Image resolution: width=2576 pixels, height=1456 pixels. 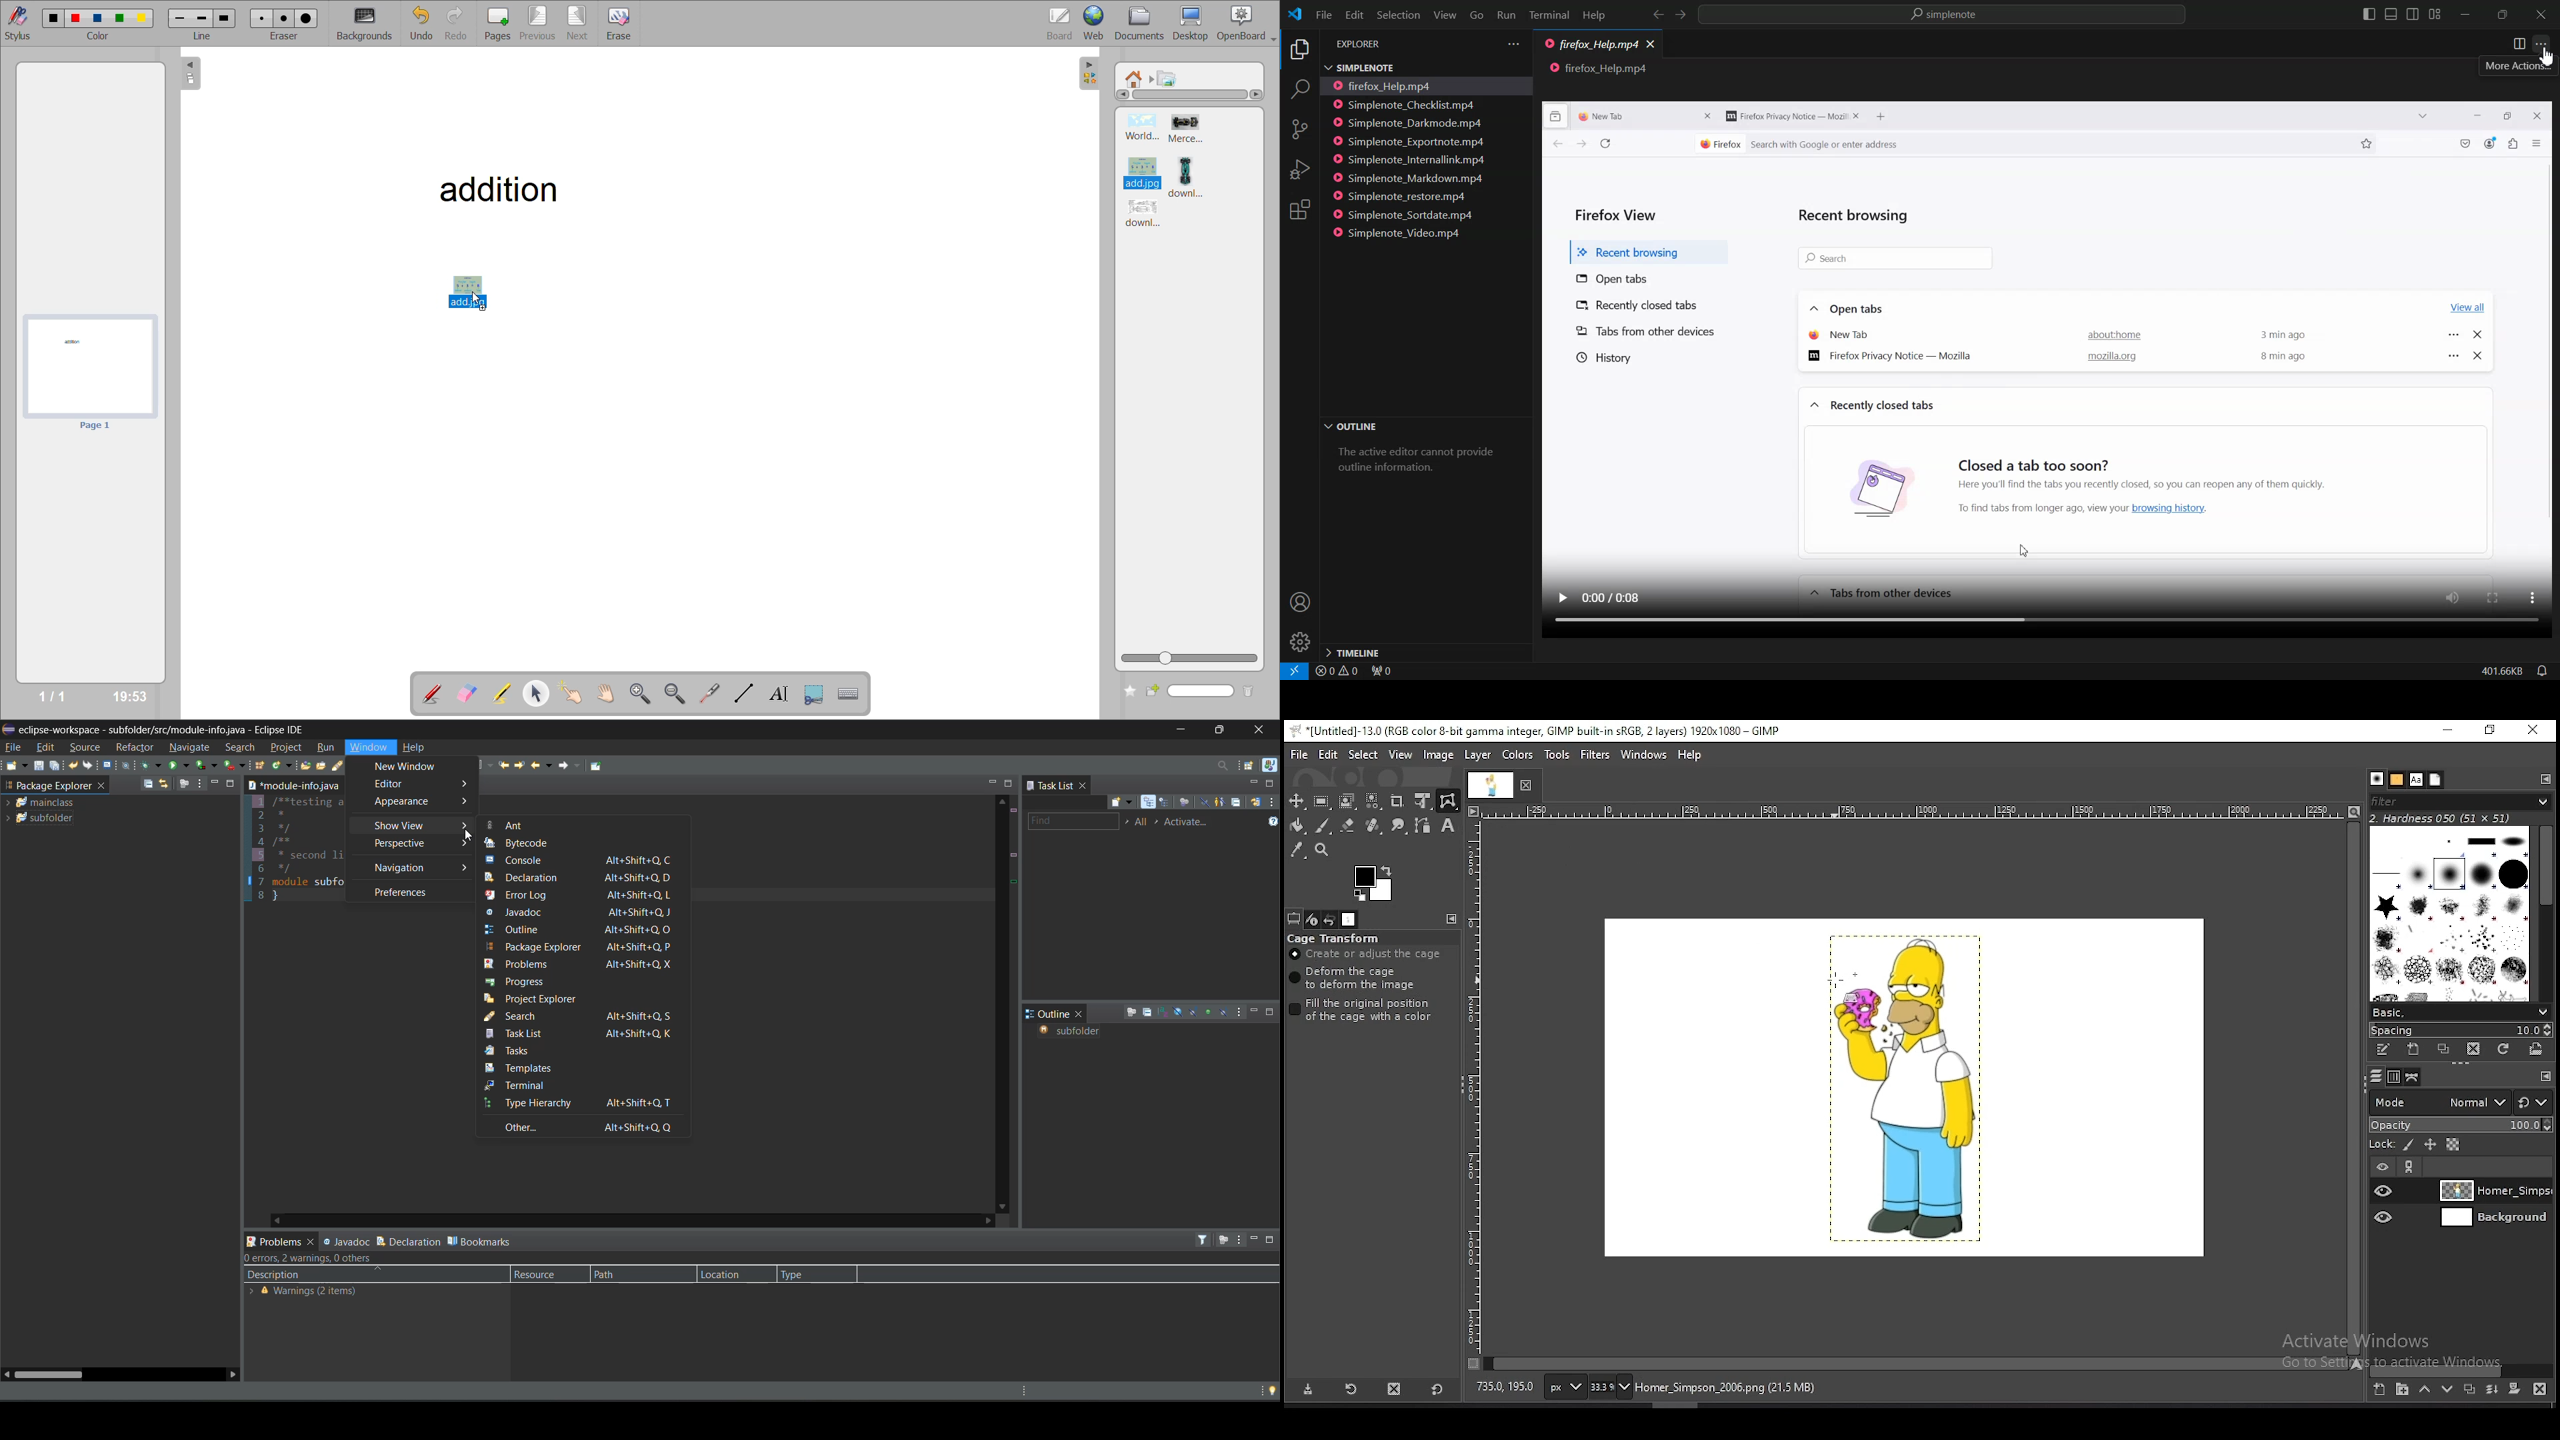 I want to click on tabs from othe device, so click(x=1880, y=593).